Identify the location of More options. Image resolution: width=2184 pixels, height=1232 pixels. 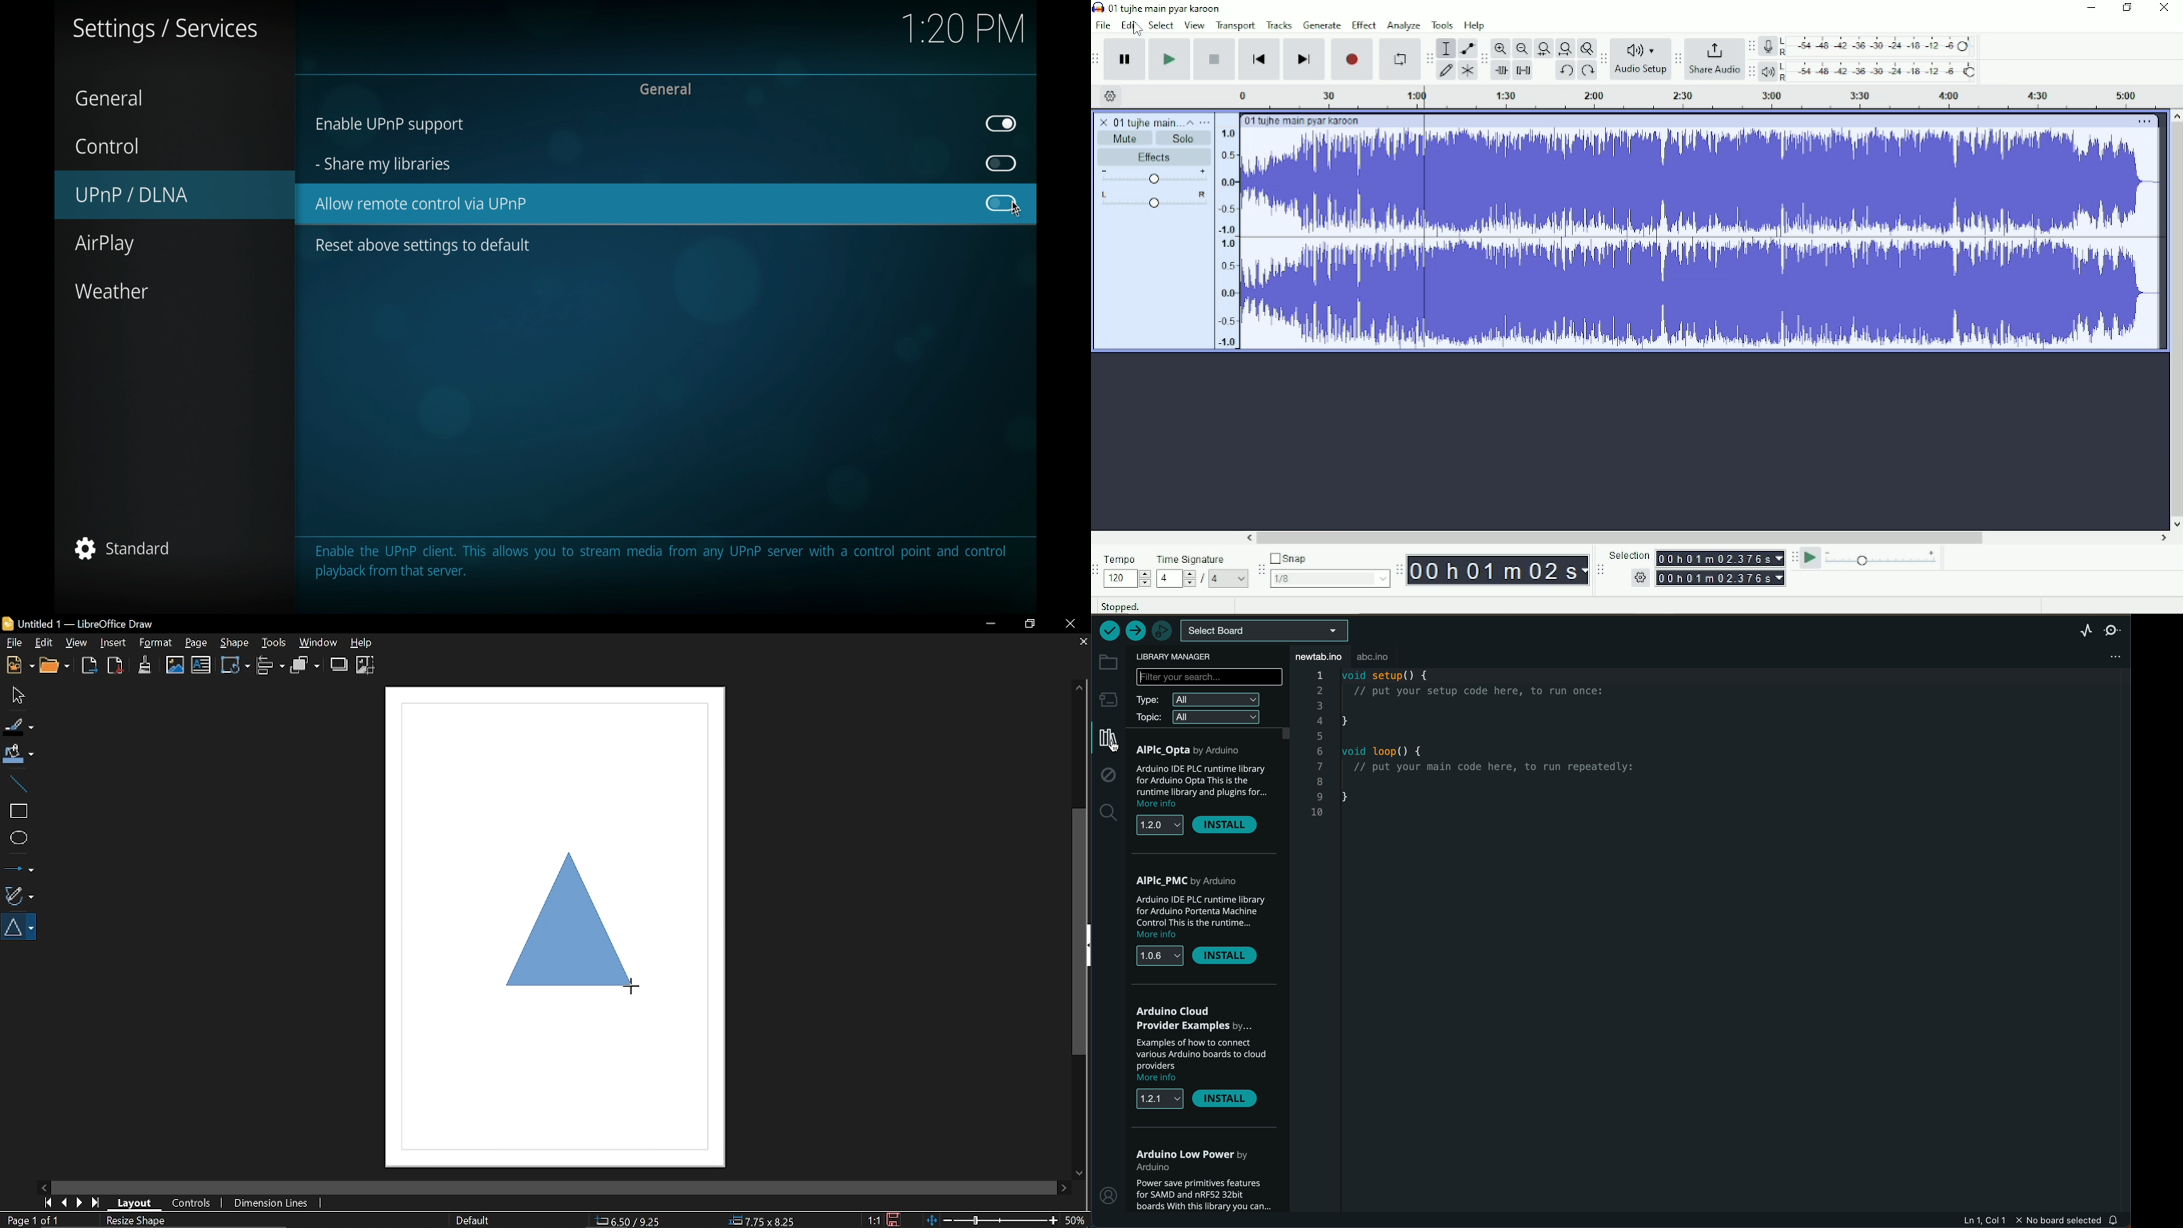
(2143, 121).